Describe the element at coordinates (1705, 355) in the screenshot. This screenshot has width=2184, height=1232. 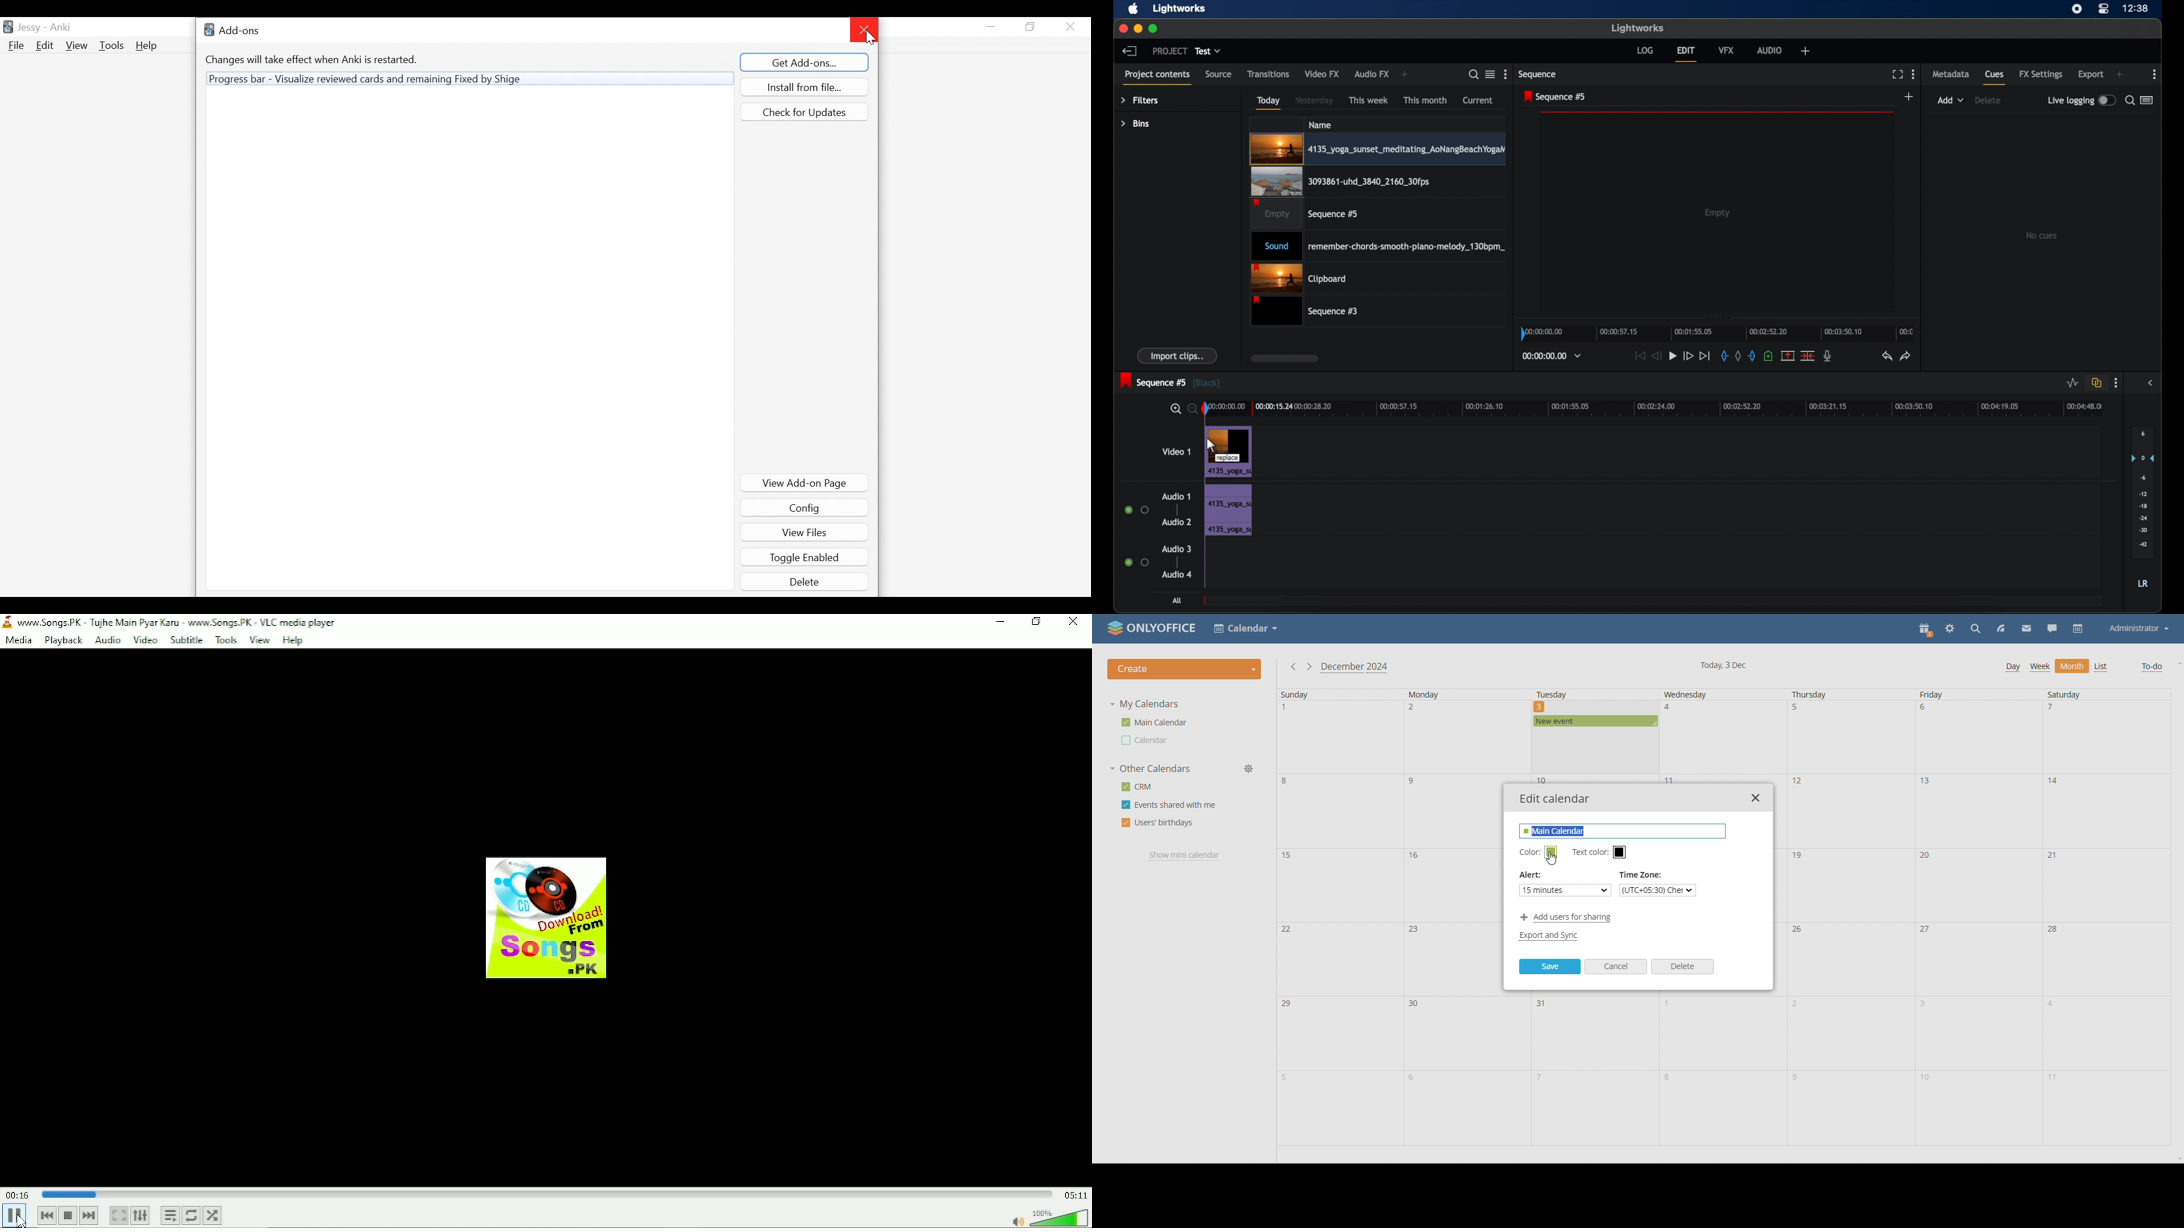
I see `jump to end` at that location.